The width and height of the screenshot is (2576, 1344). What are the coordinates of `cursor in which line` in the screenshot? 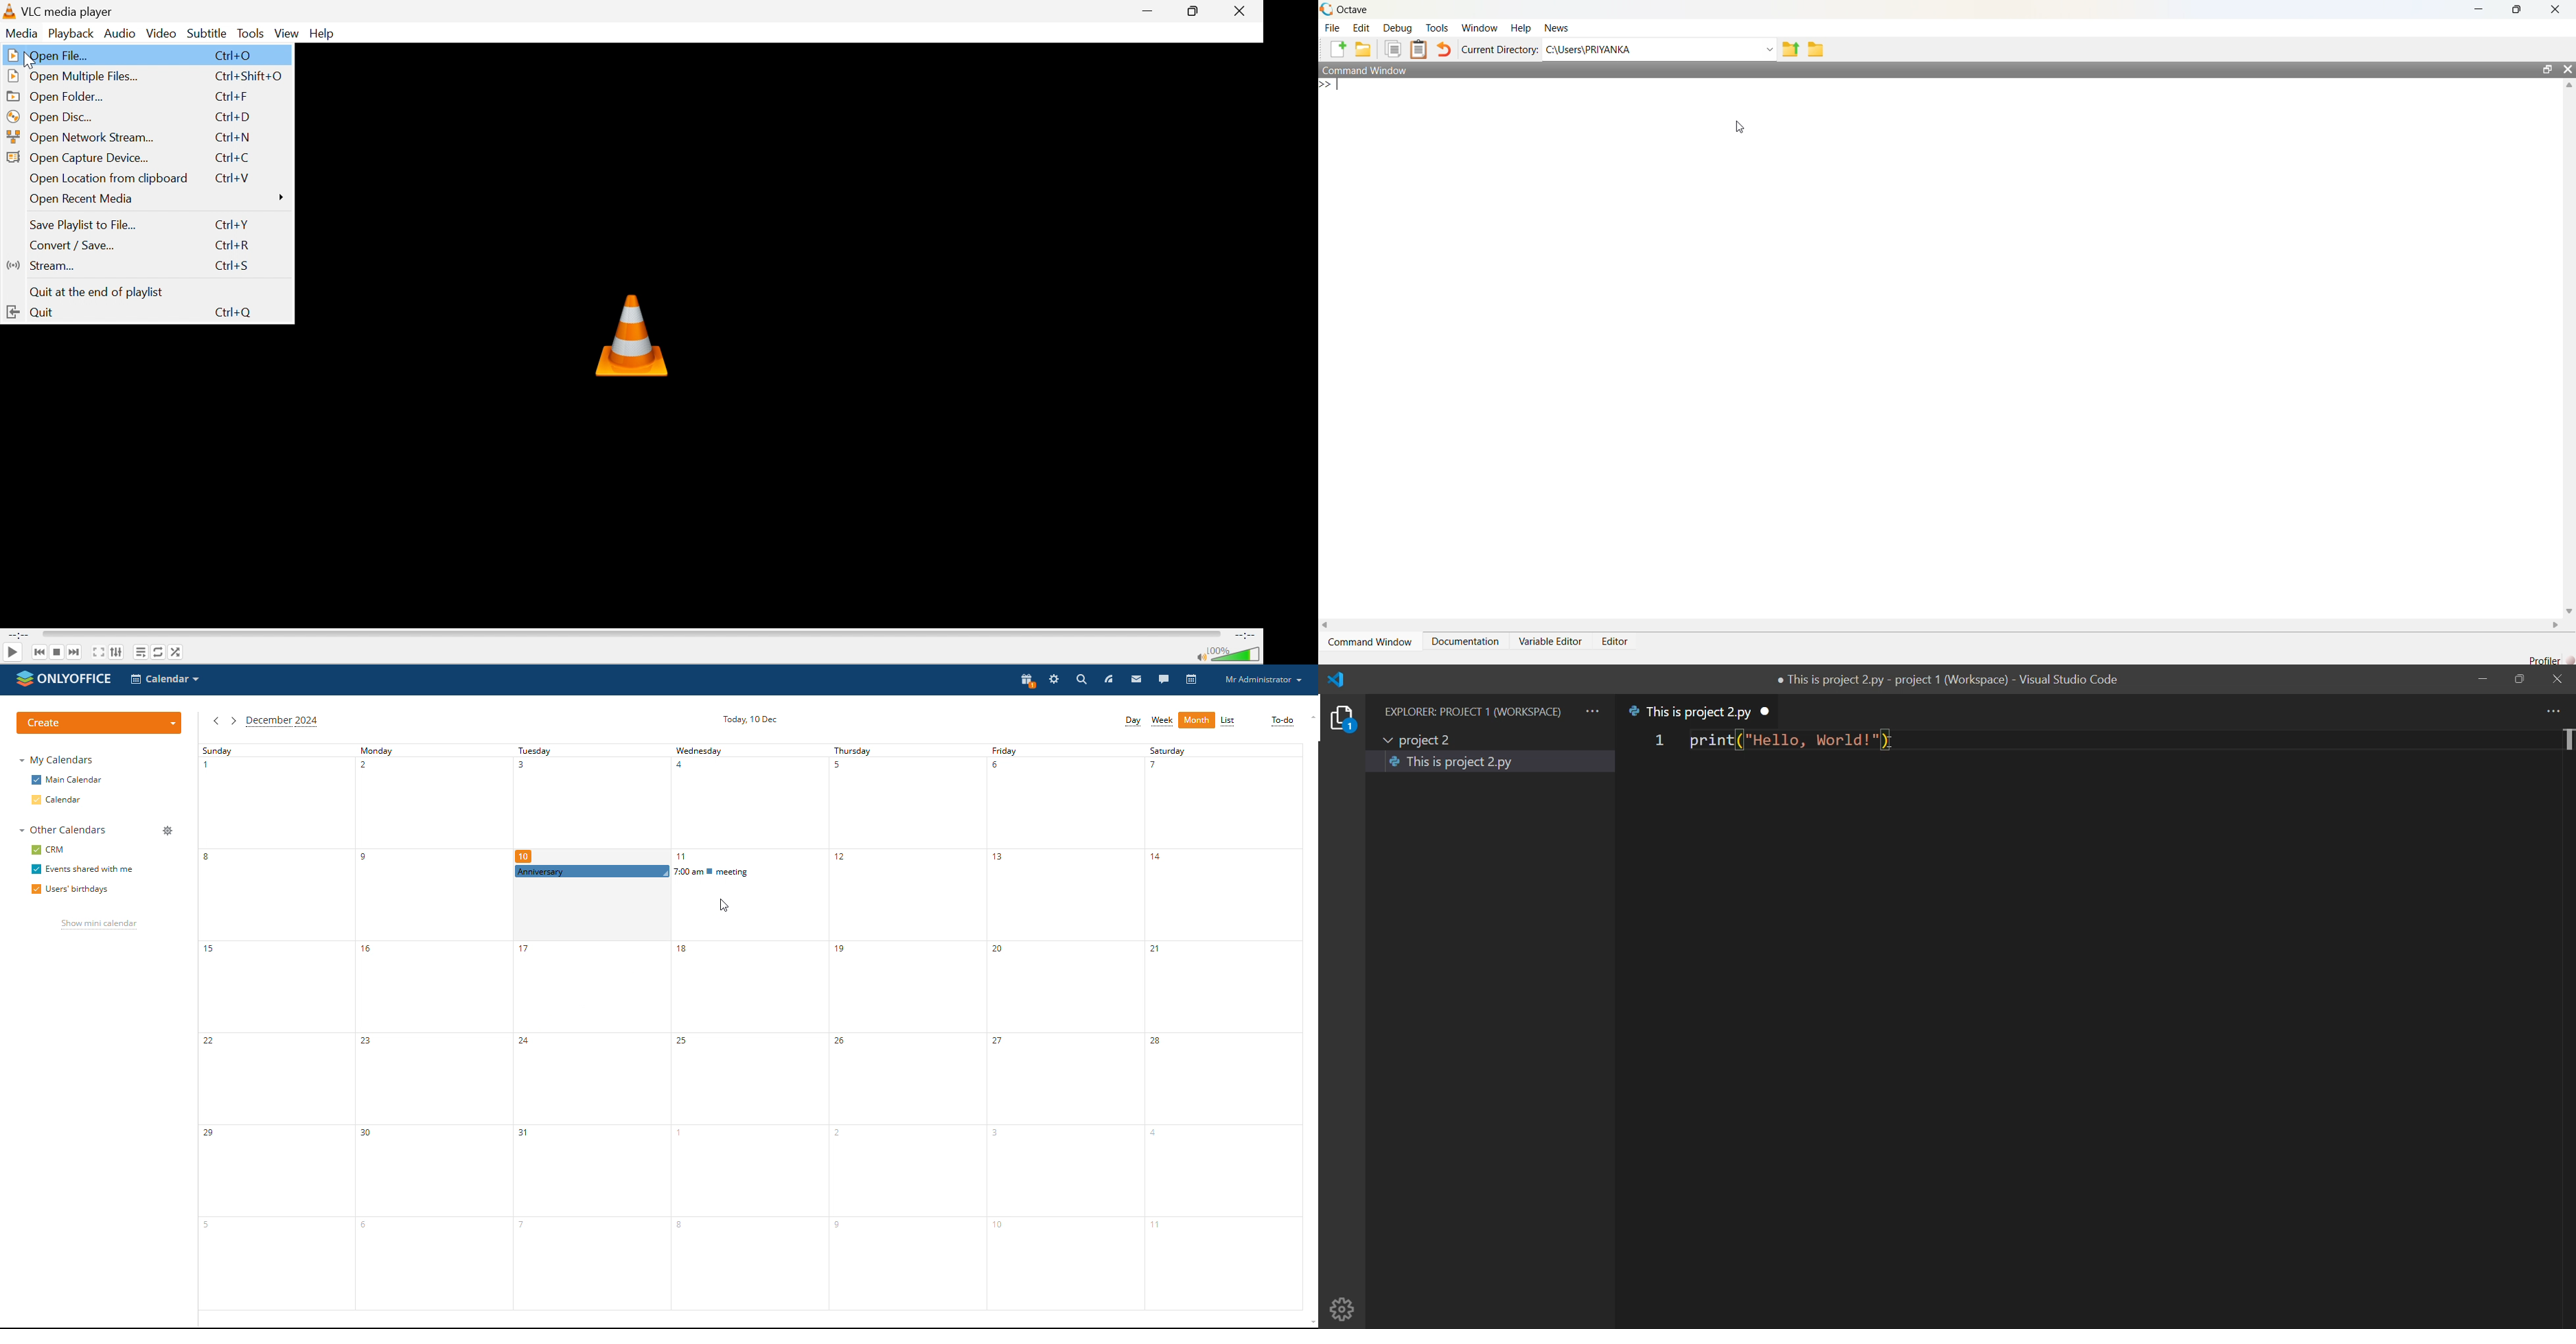 It's located at (2568, 741).